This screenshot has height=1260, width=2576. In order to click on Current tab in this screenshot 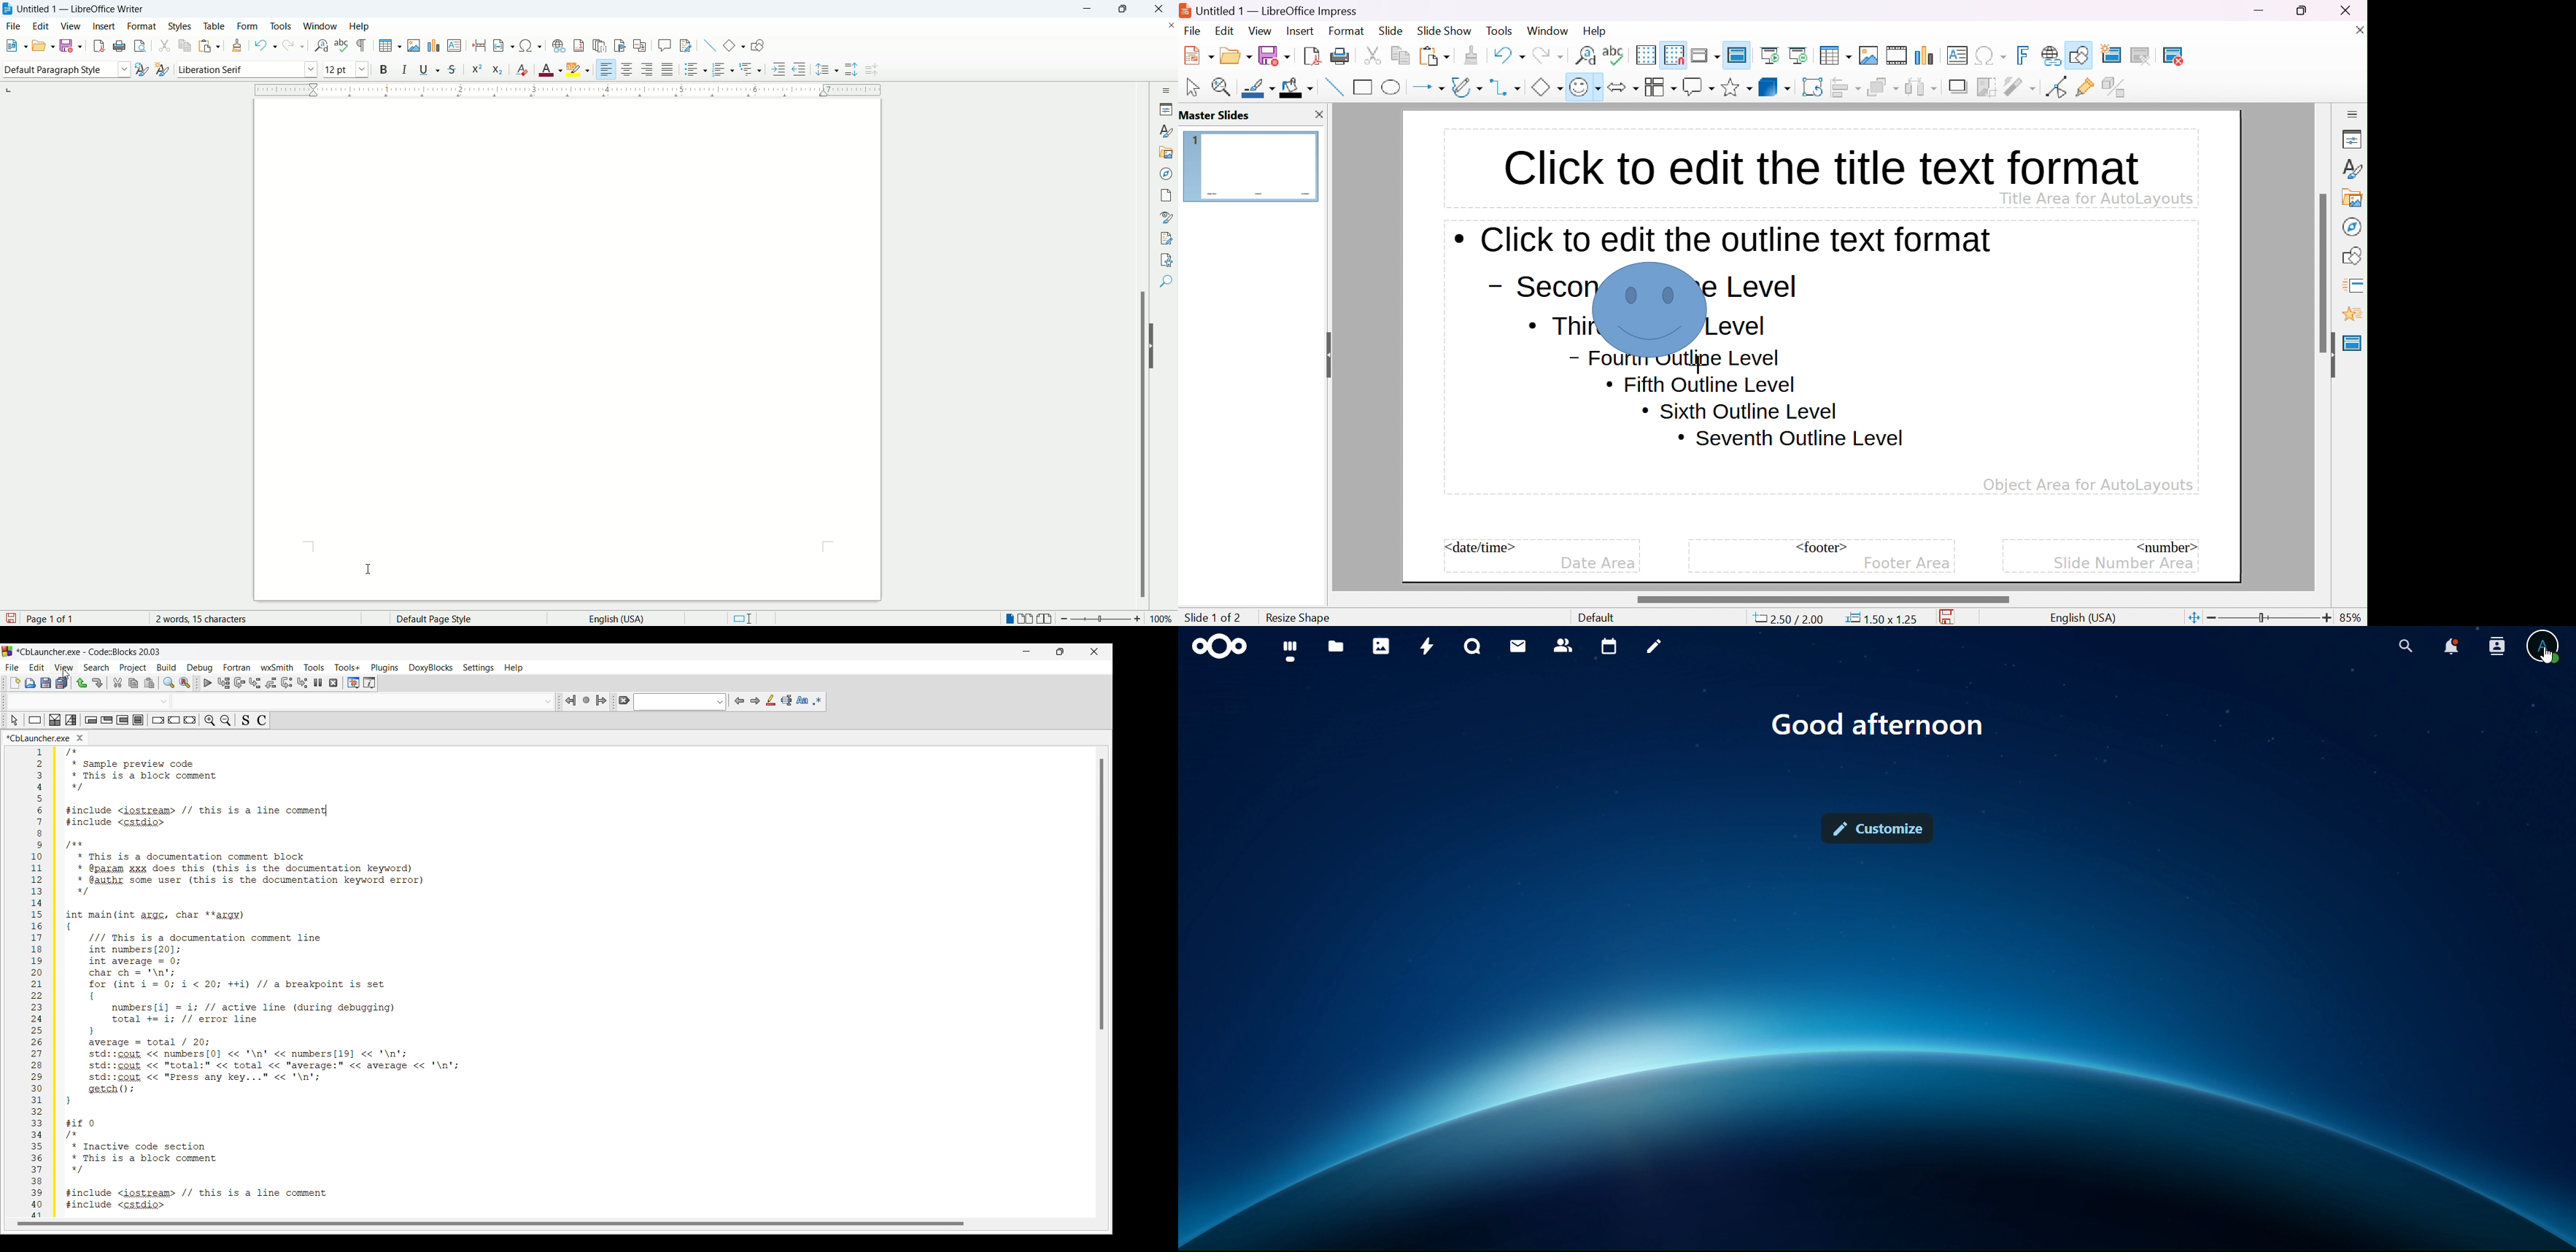, I will do `click(39, 738)`.